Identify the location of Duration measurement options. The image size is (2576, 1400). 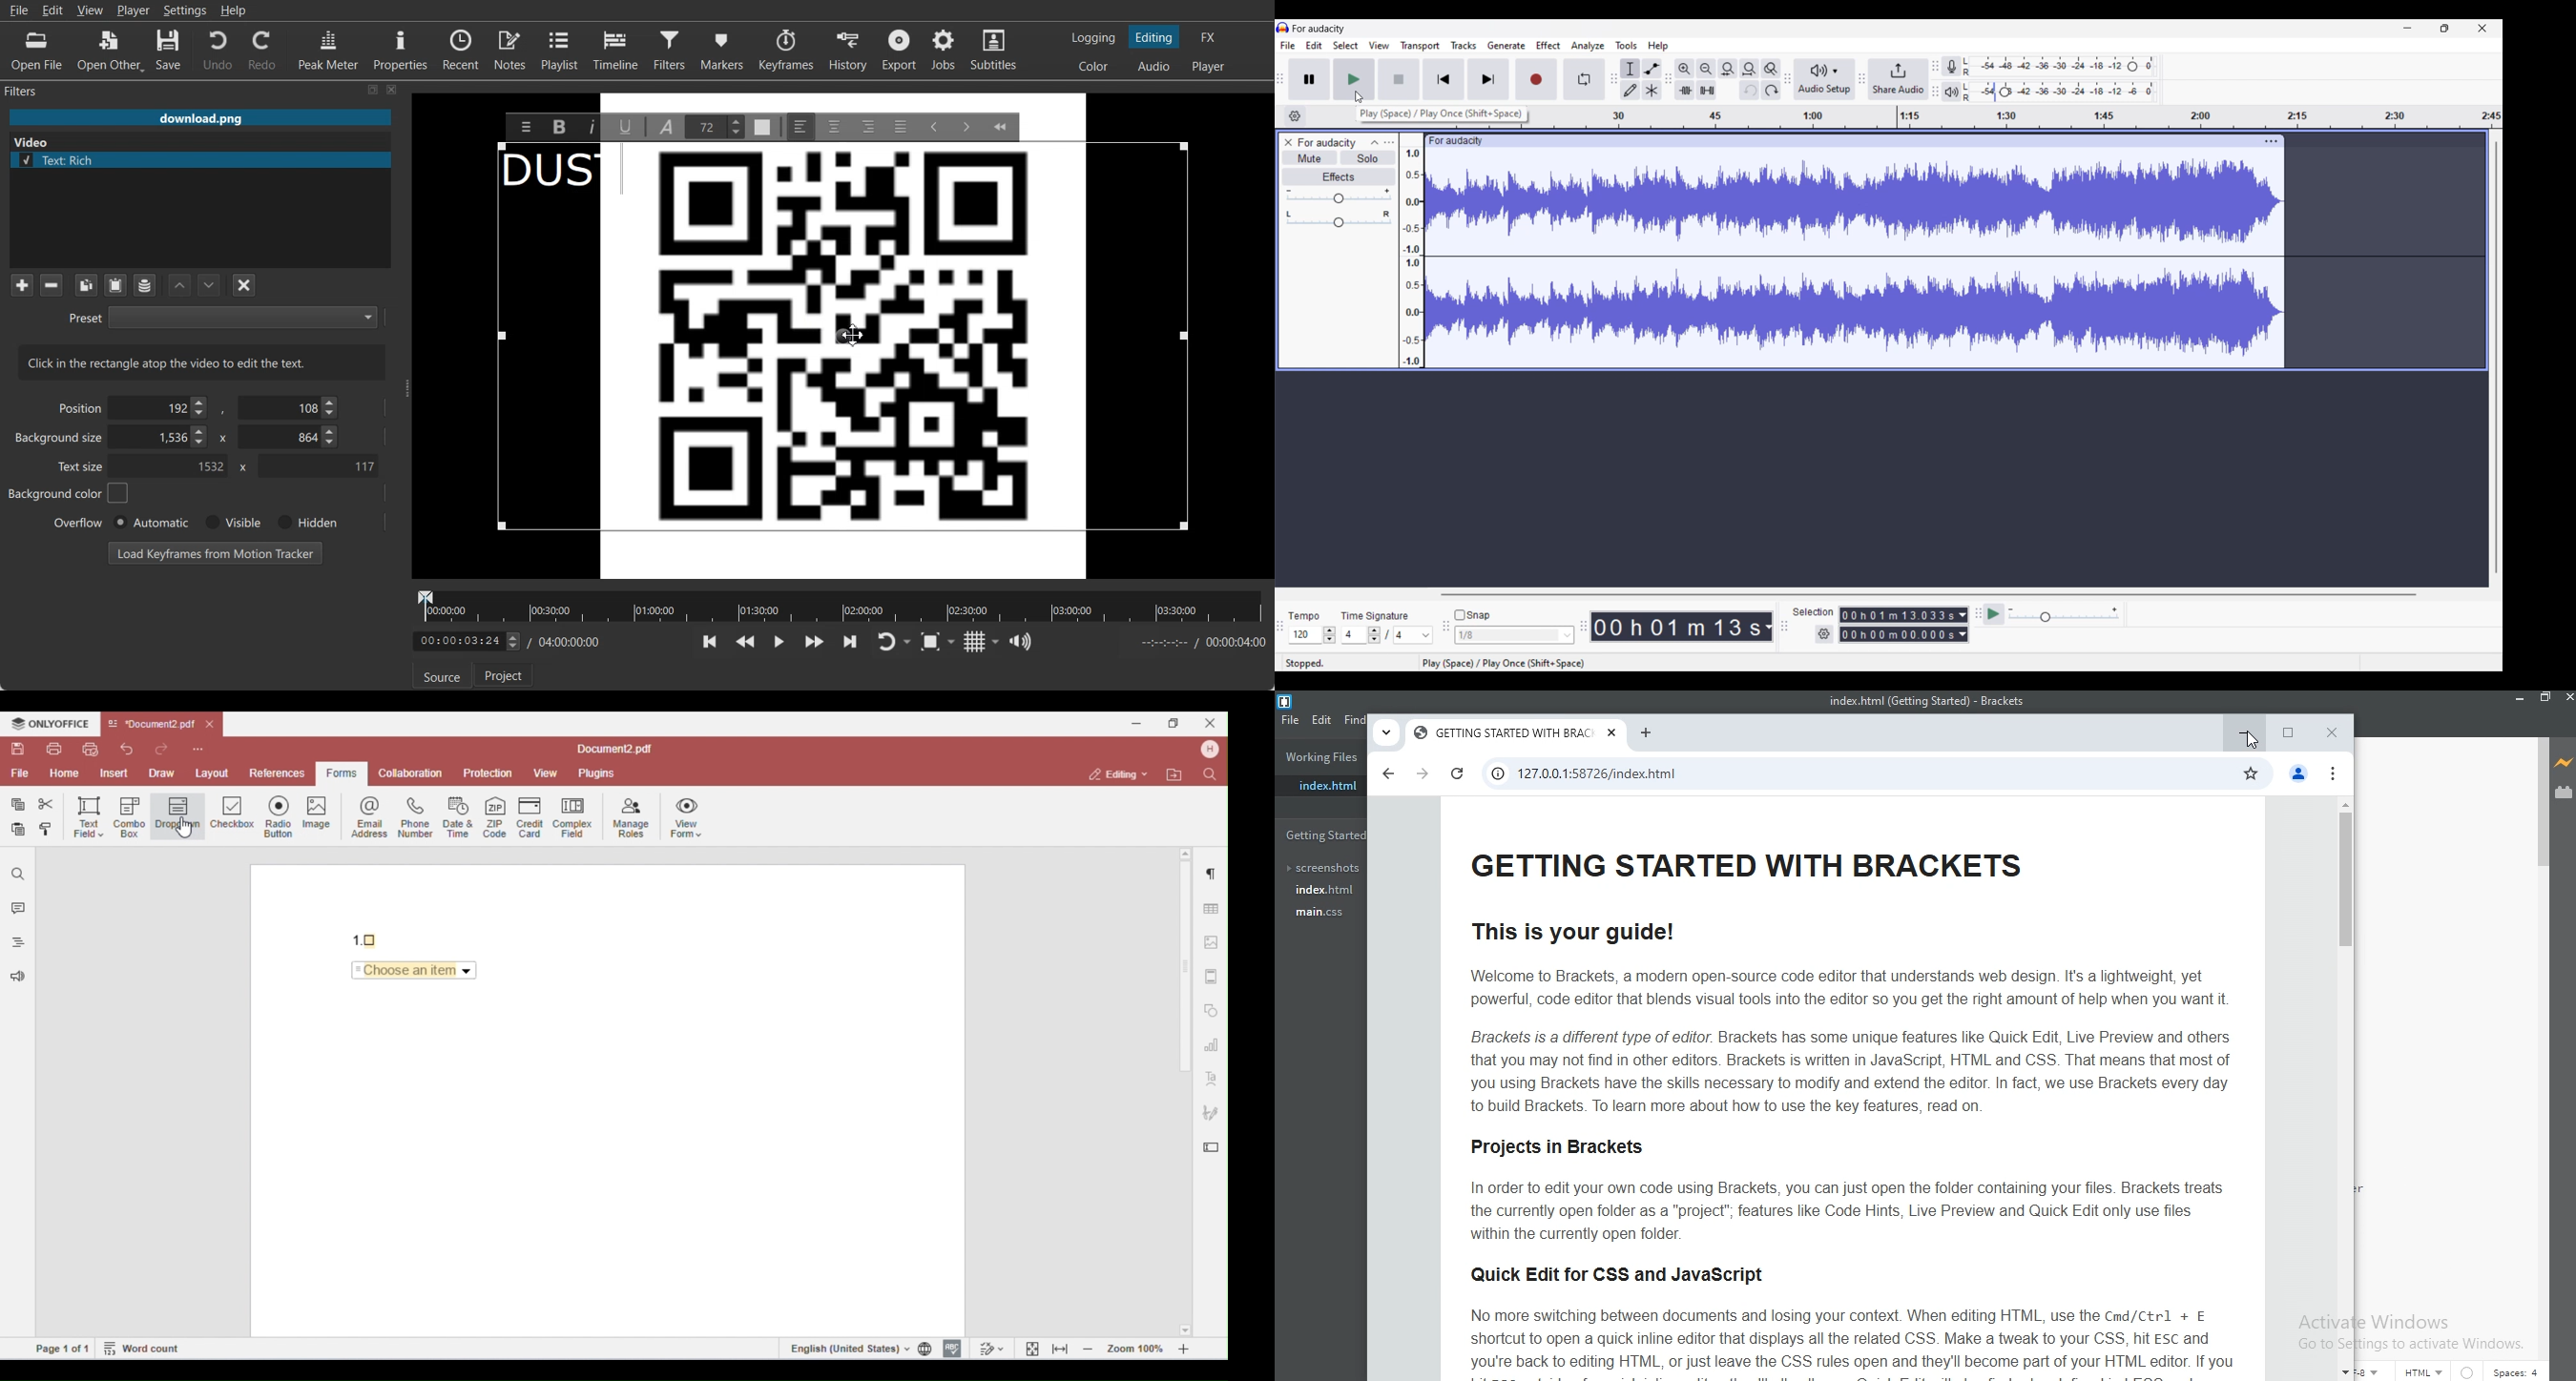
(1768, 627).